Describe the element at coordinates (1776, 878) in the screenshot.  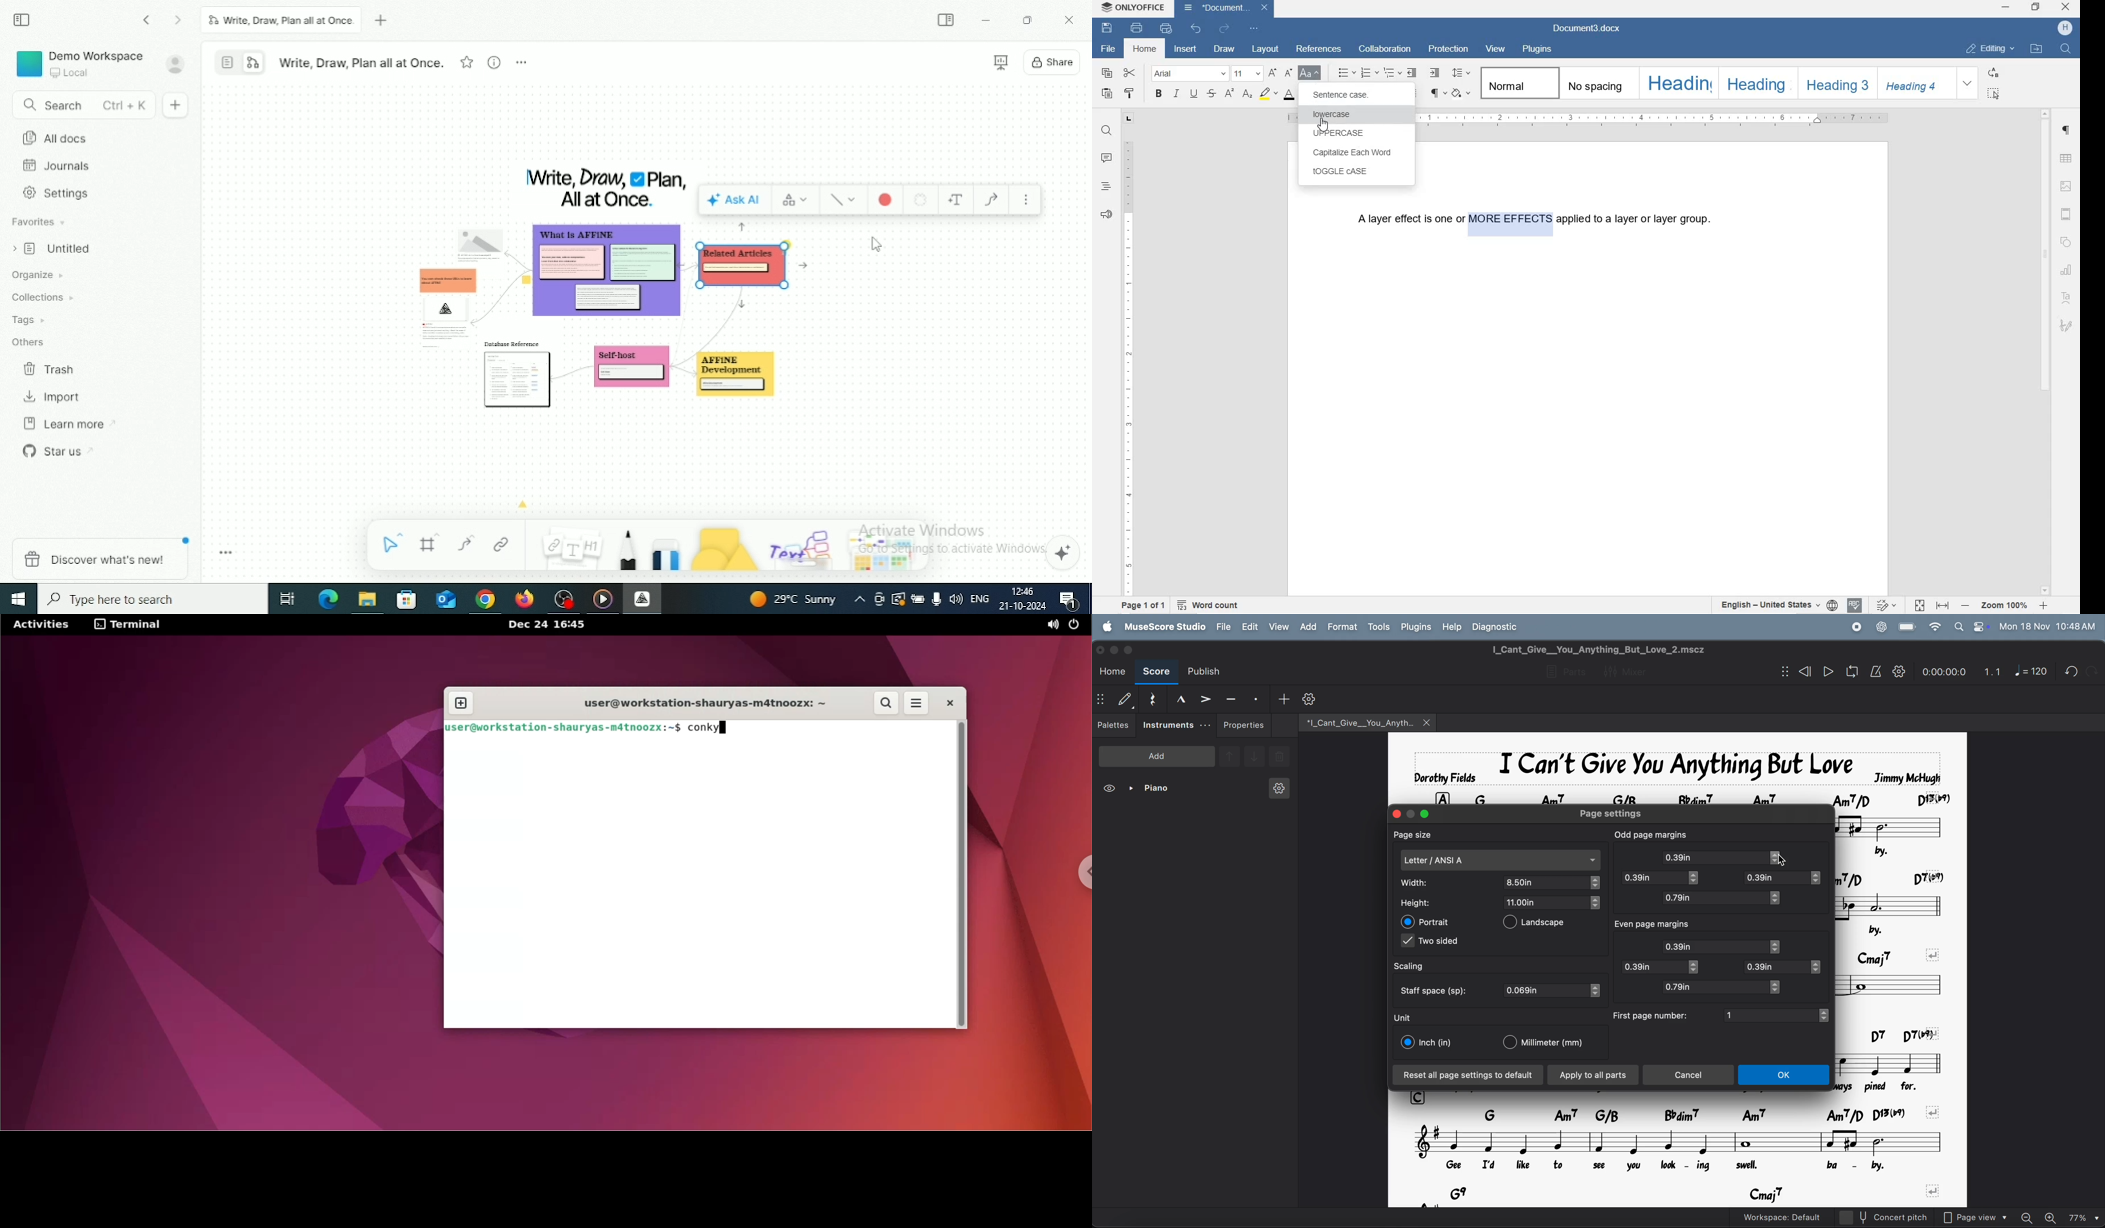
I see `0.39in` at that location.